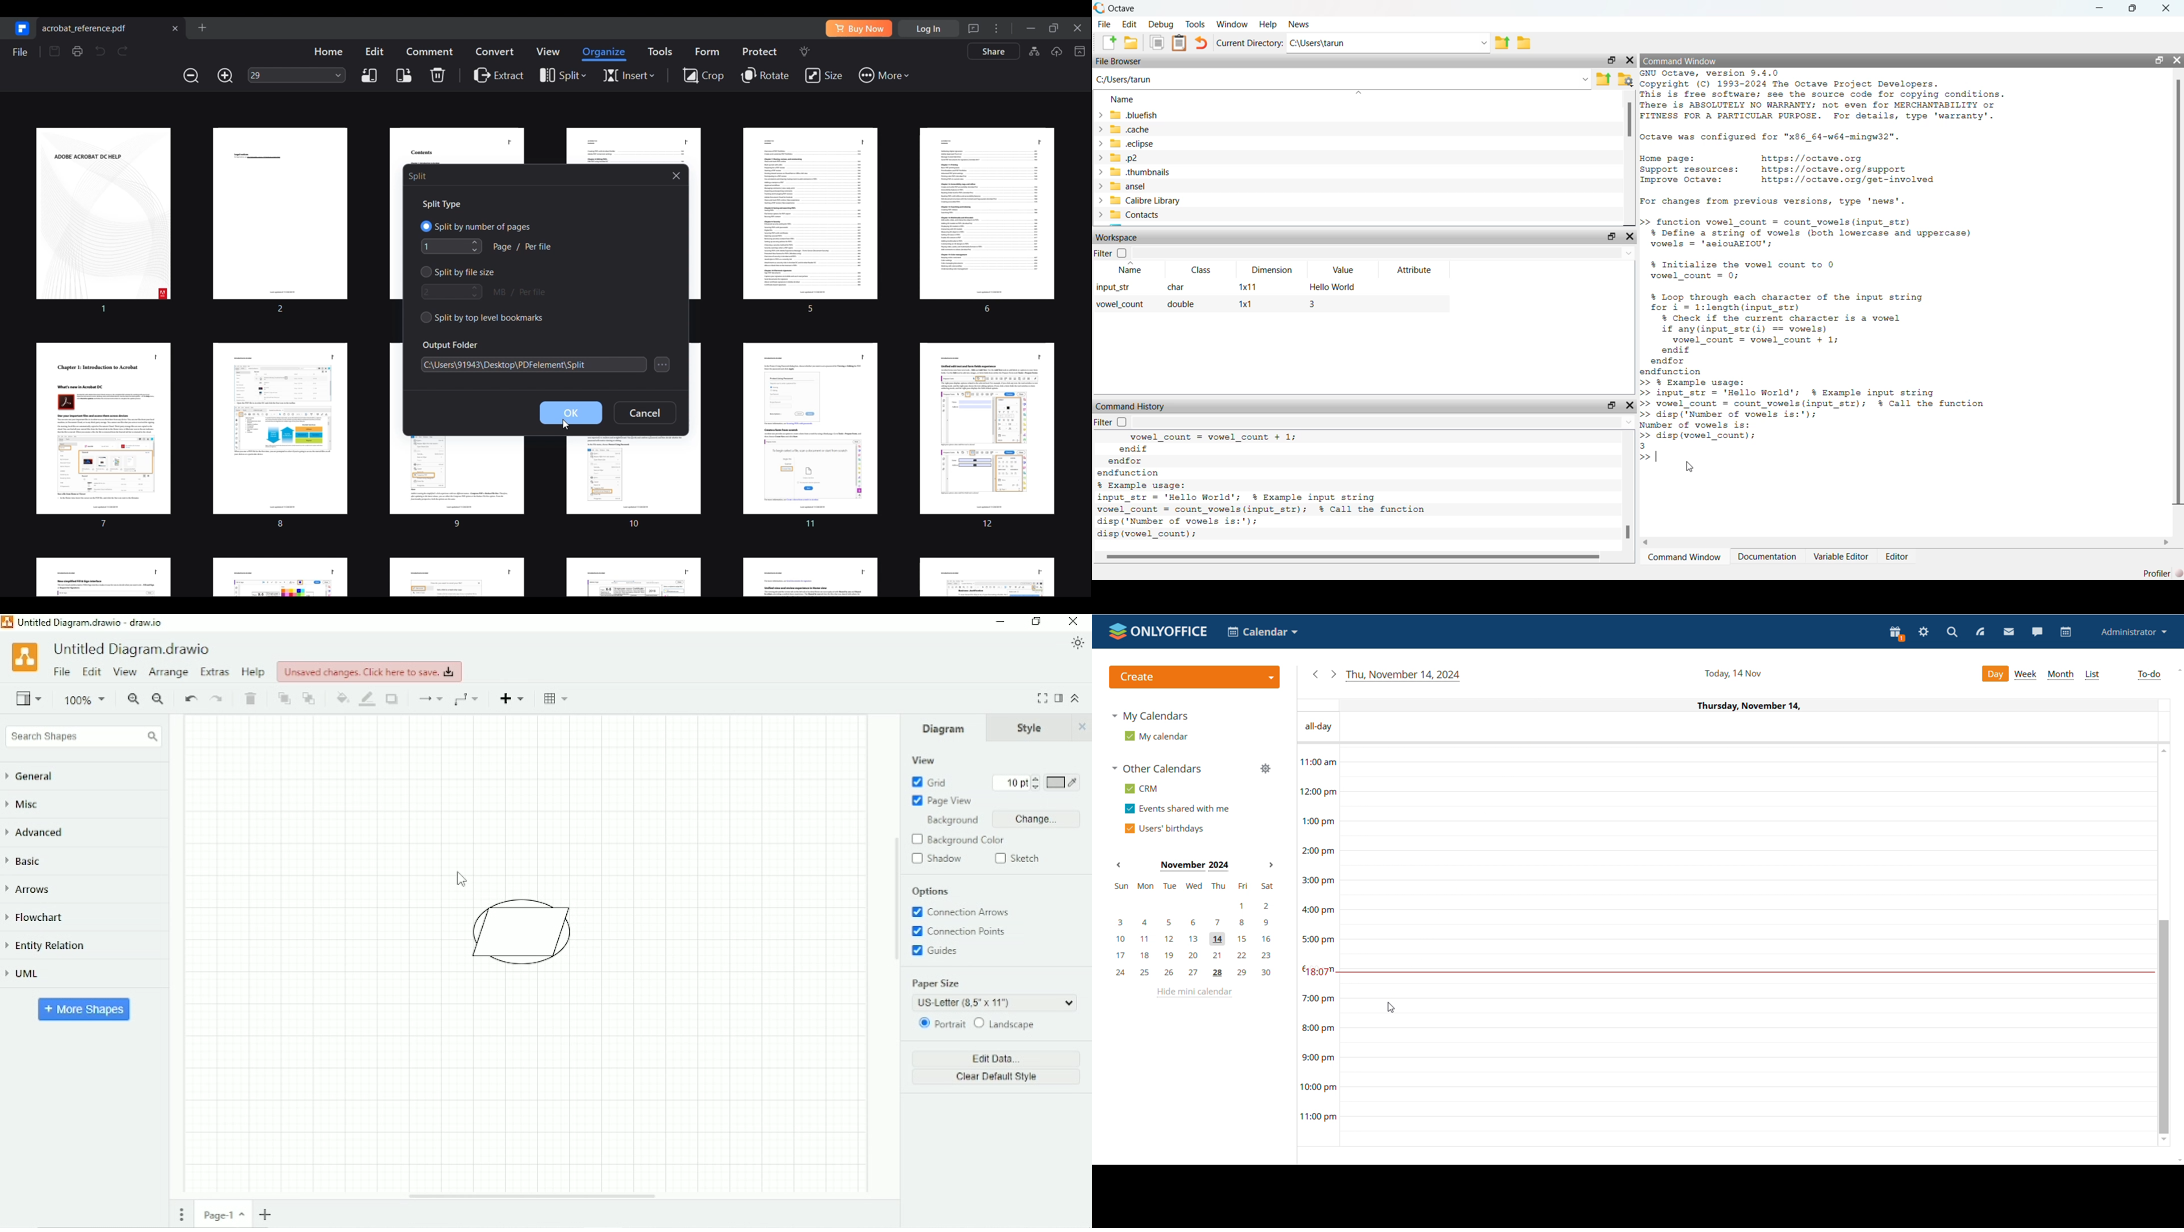  Describe the element at coordinates (931, 892) in the screenshot. I see `Options` at that location.